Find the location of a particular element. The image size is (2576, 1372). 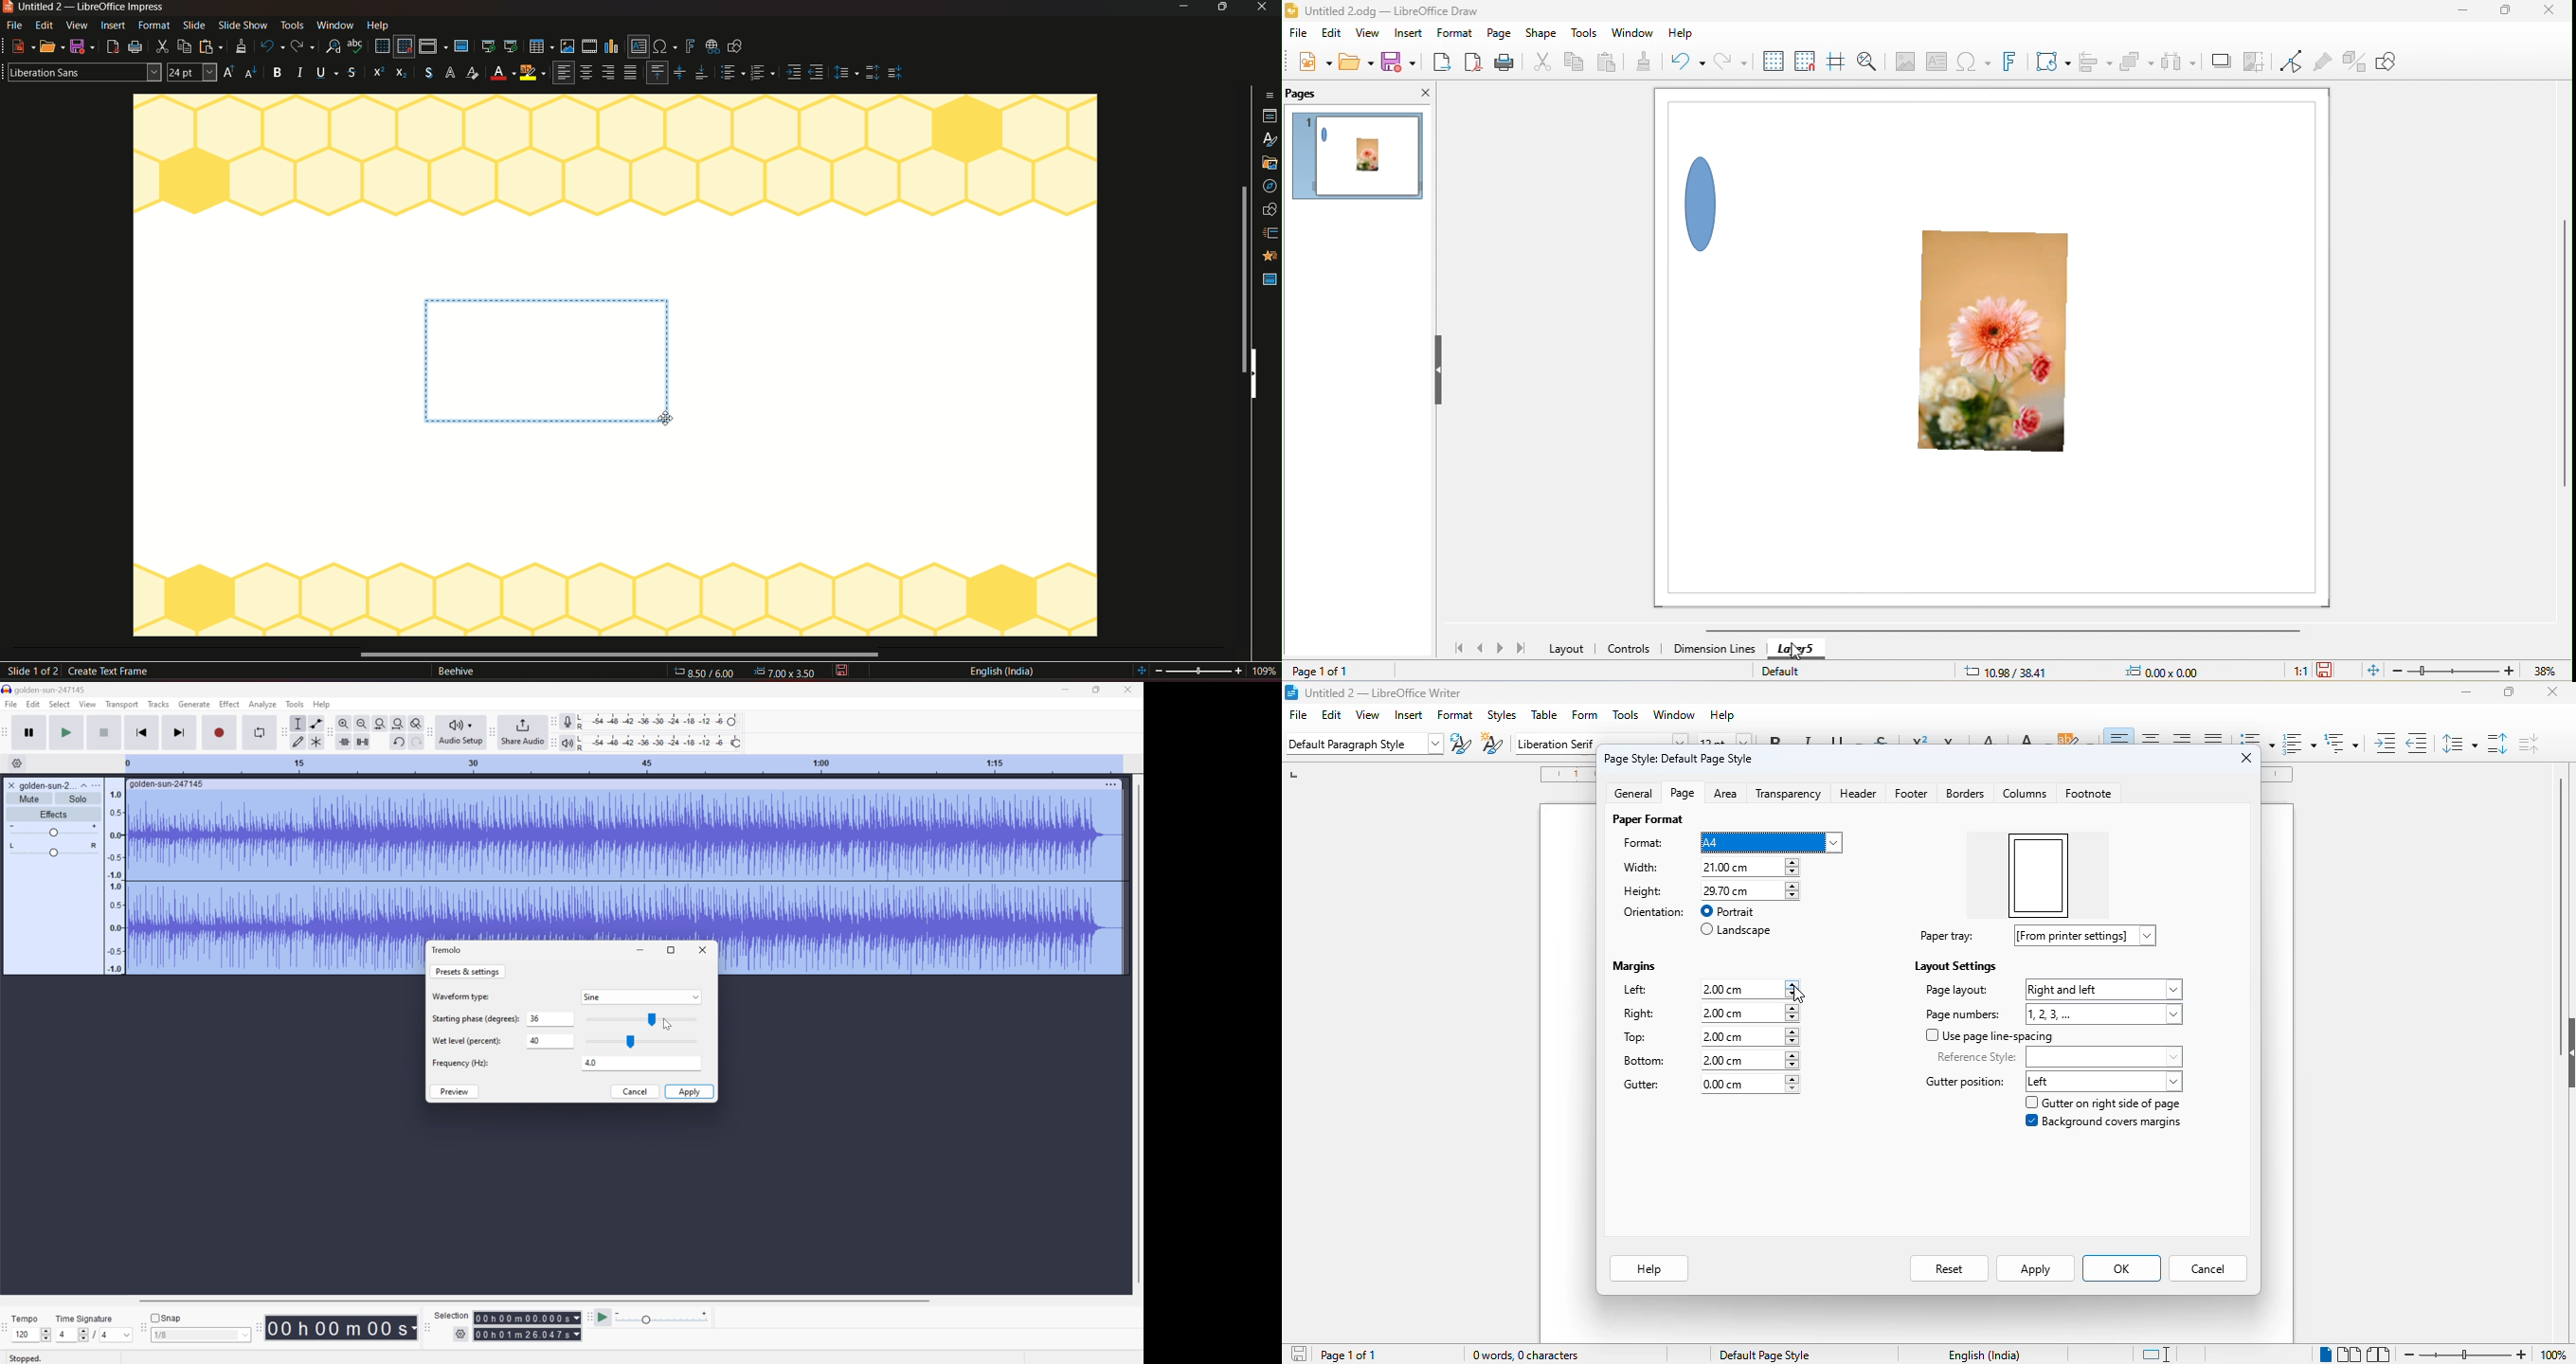

close is located at coordinates (1262, 8).